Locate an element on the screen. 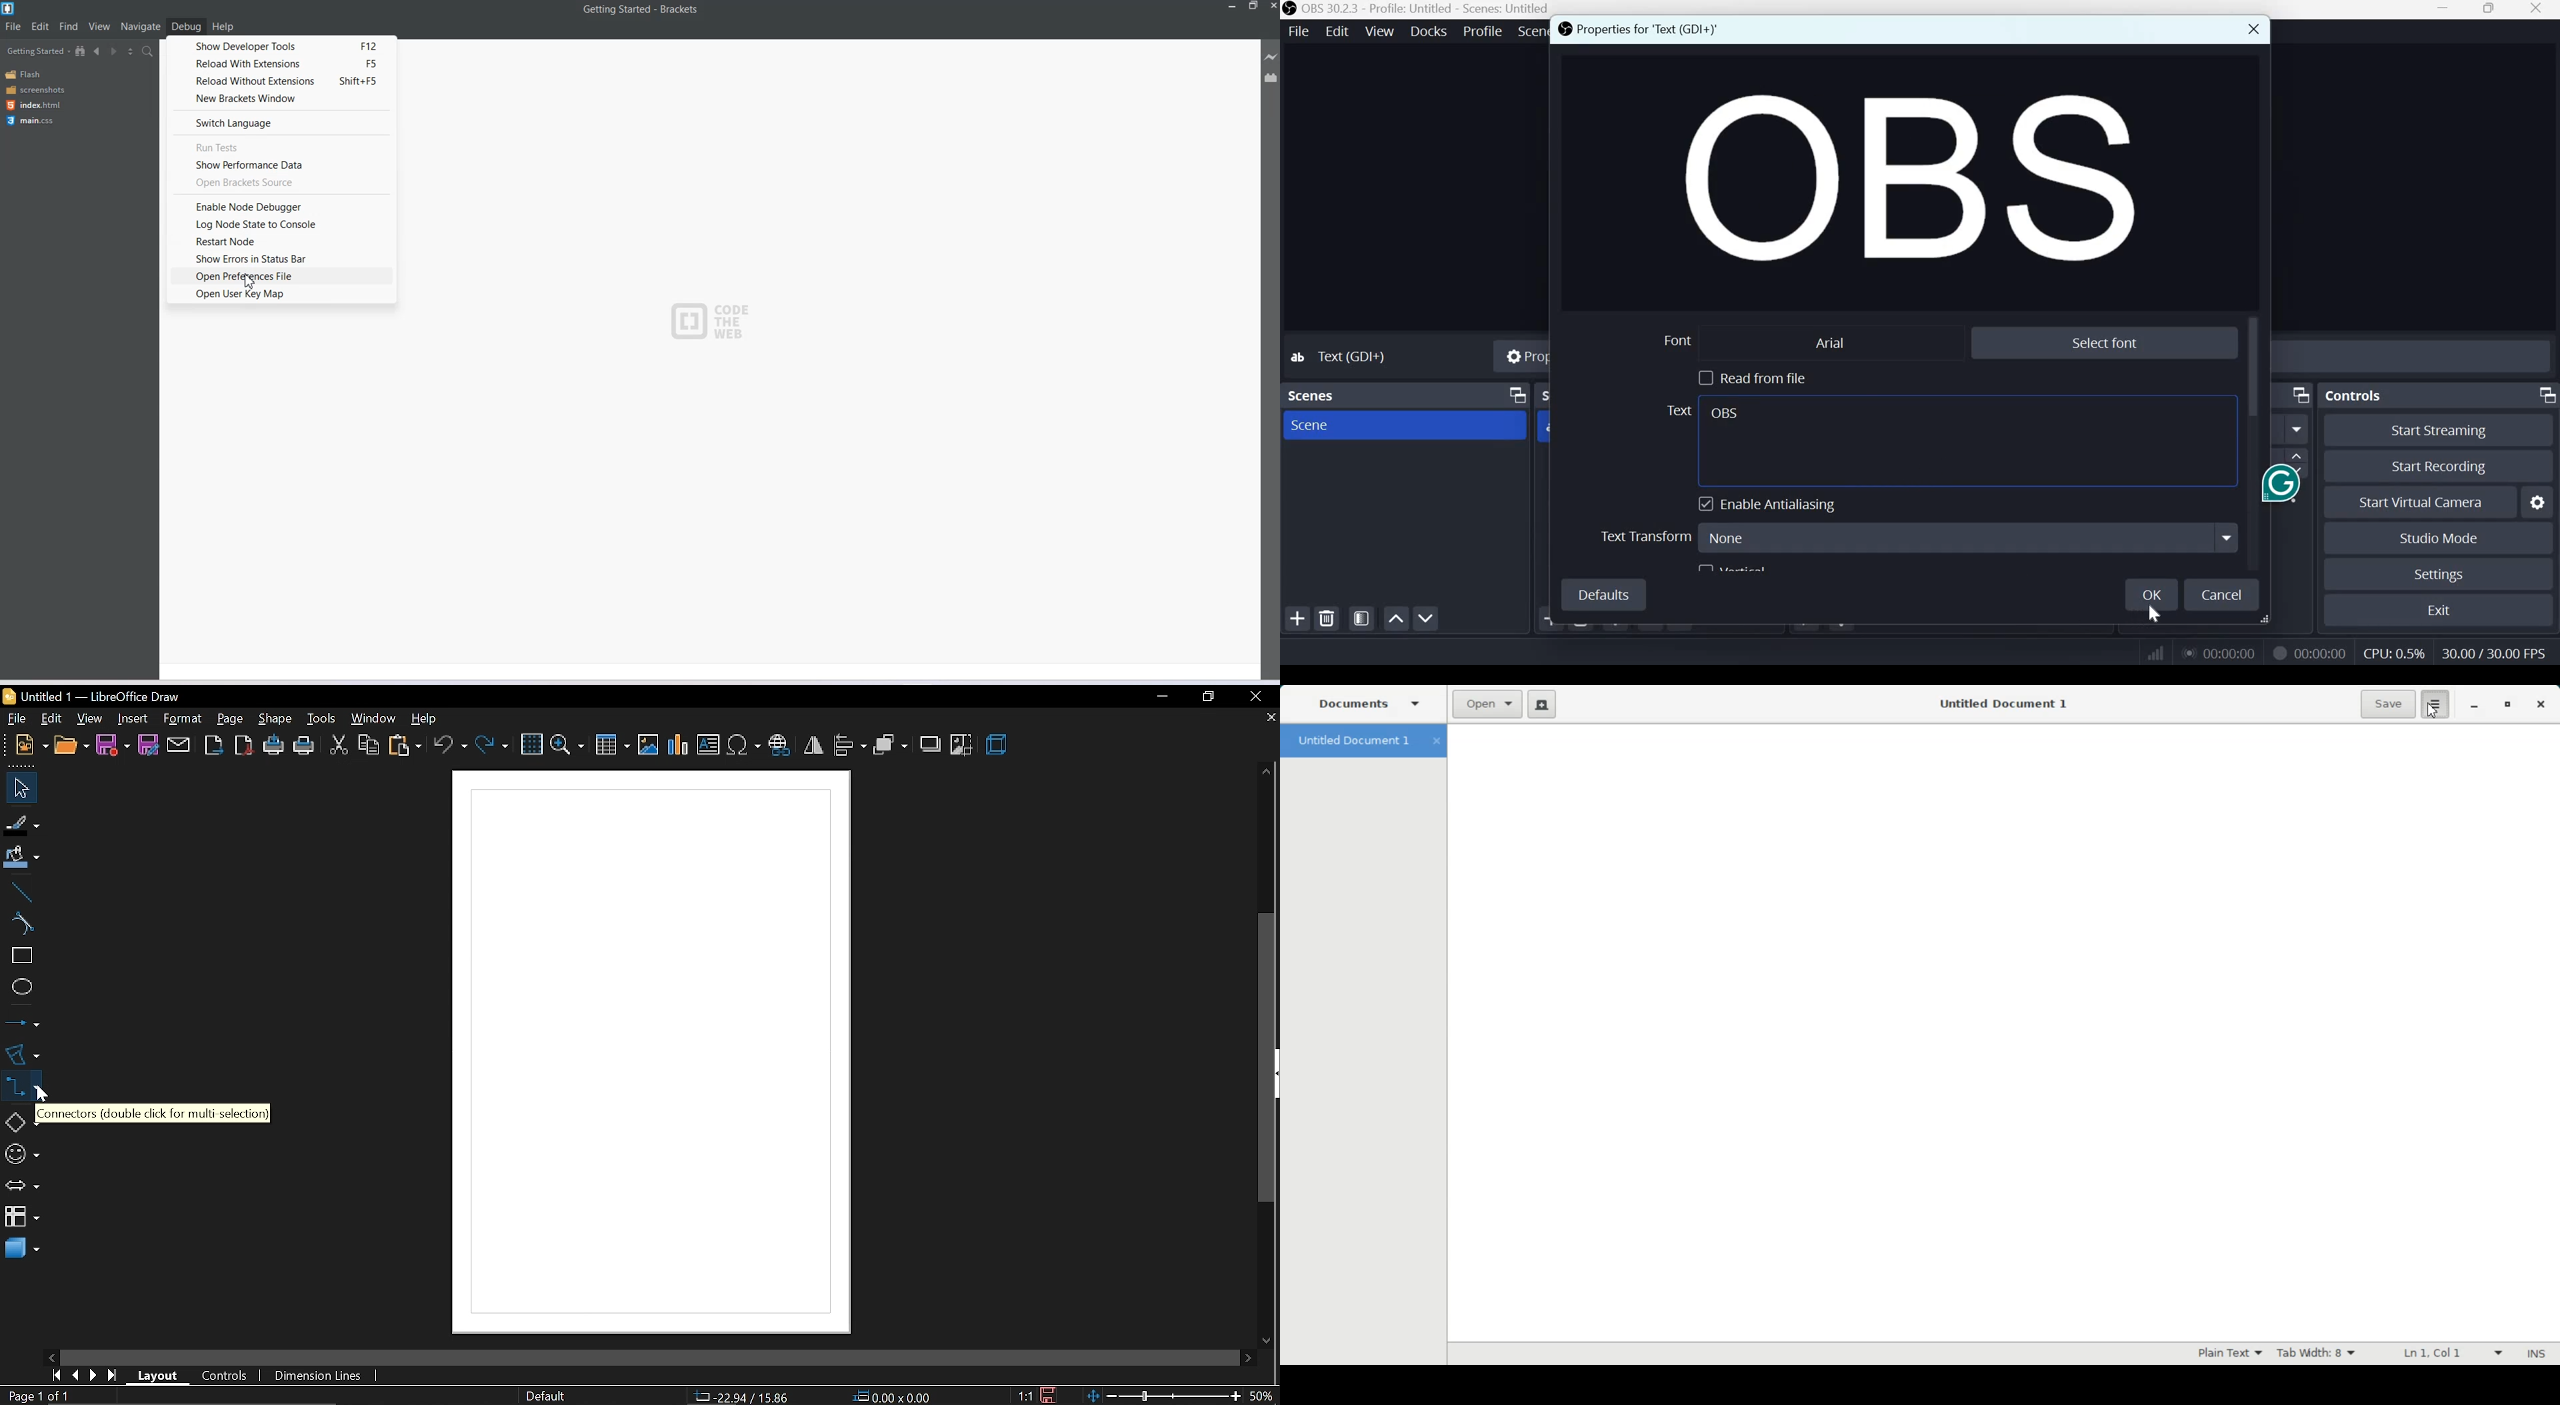 Image resolution: width=2576 pixels, height=1428 pixels. Text (GDI+) is located at coordinates (1350, 356).